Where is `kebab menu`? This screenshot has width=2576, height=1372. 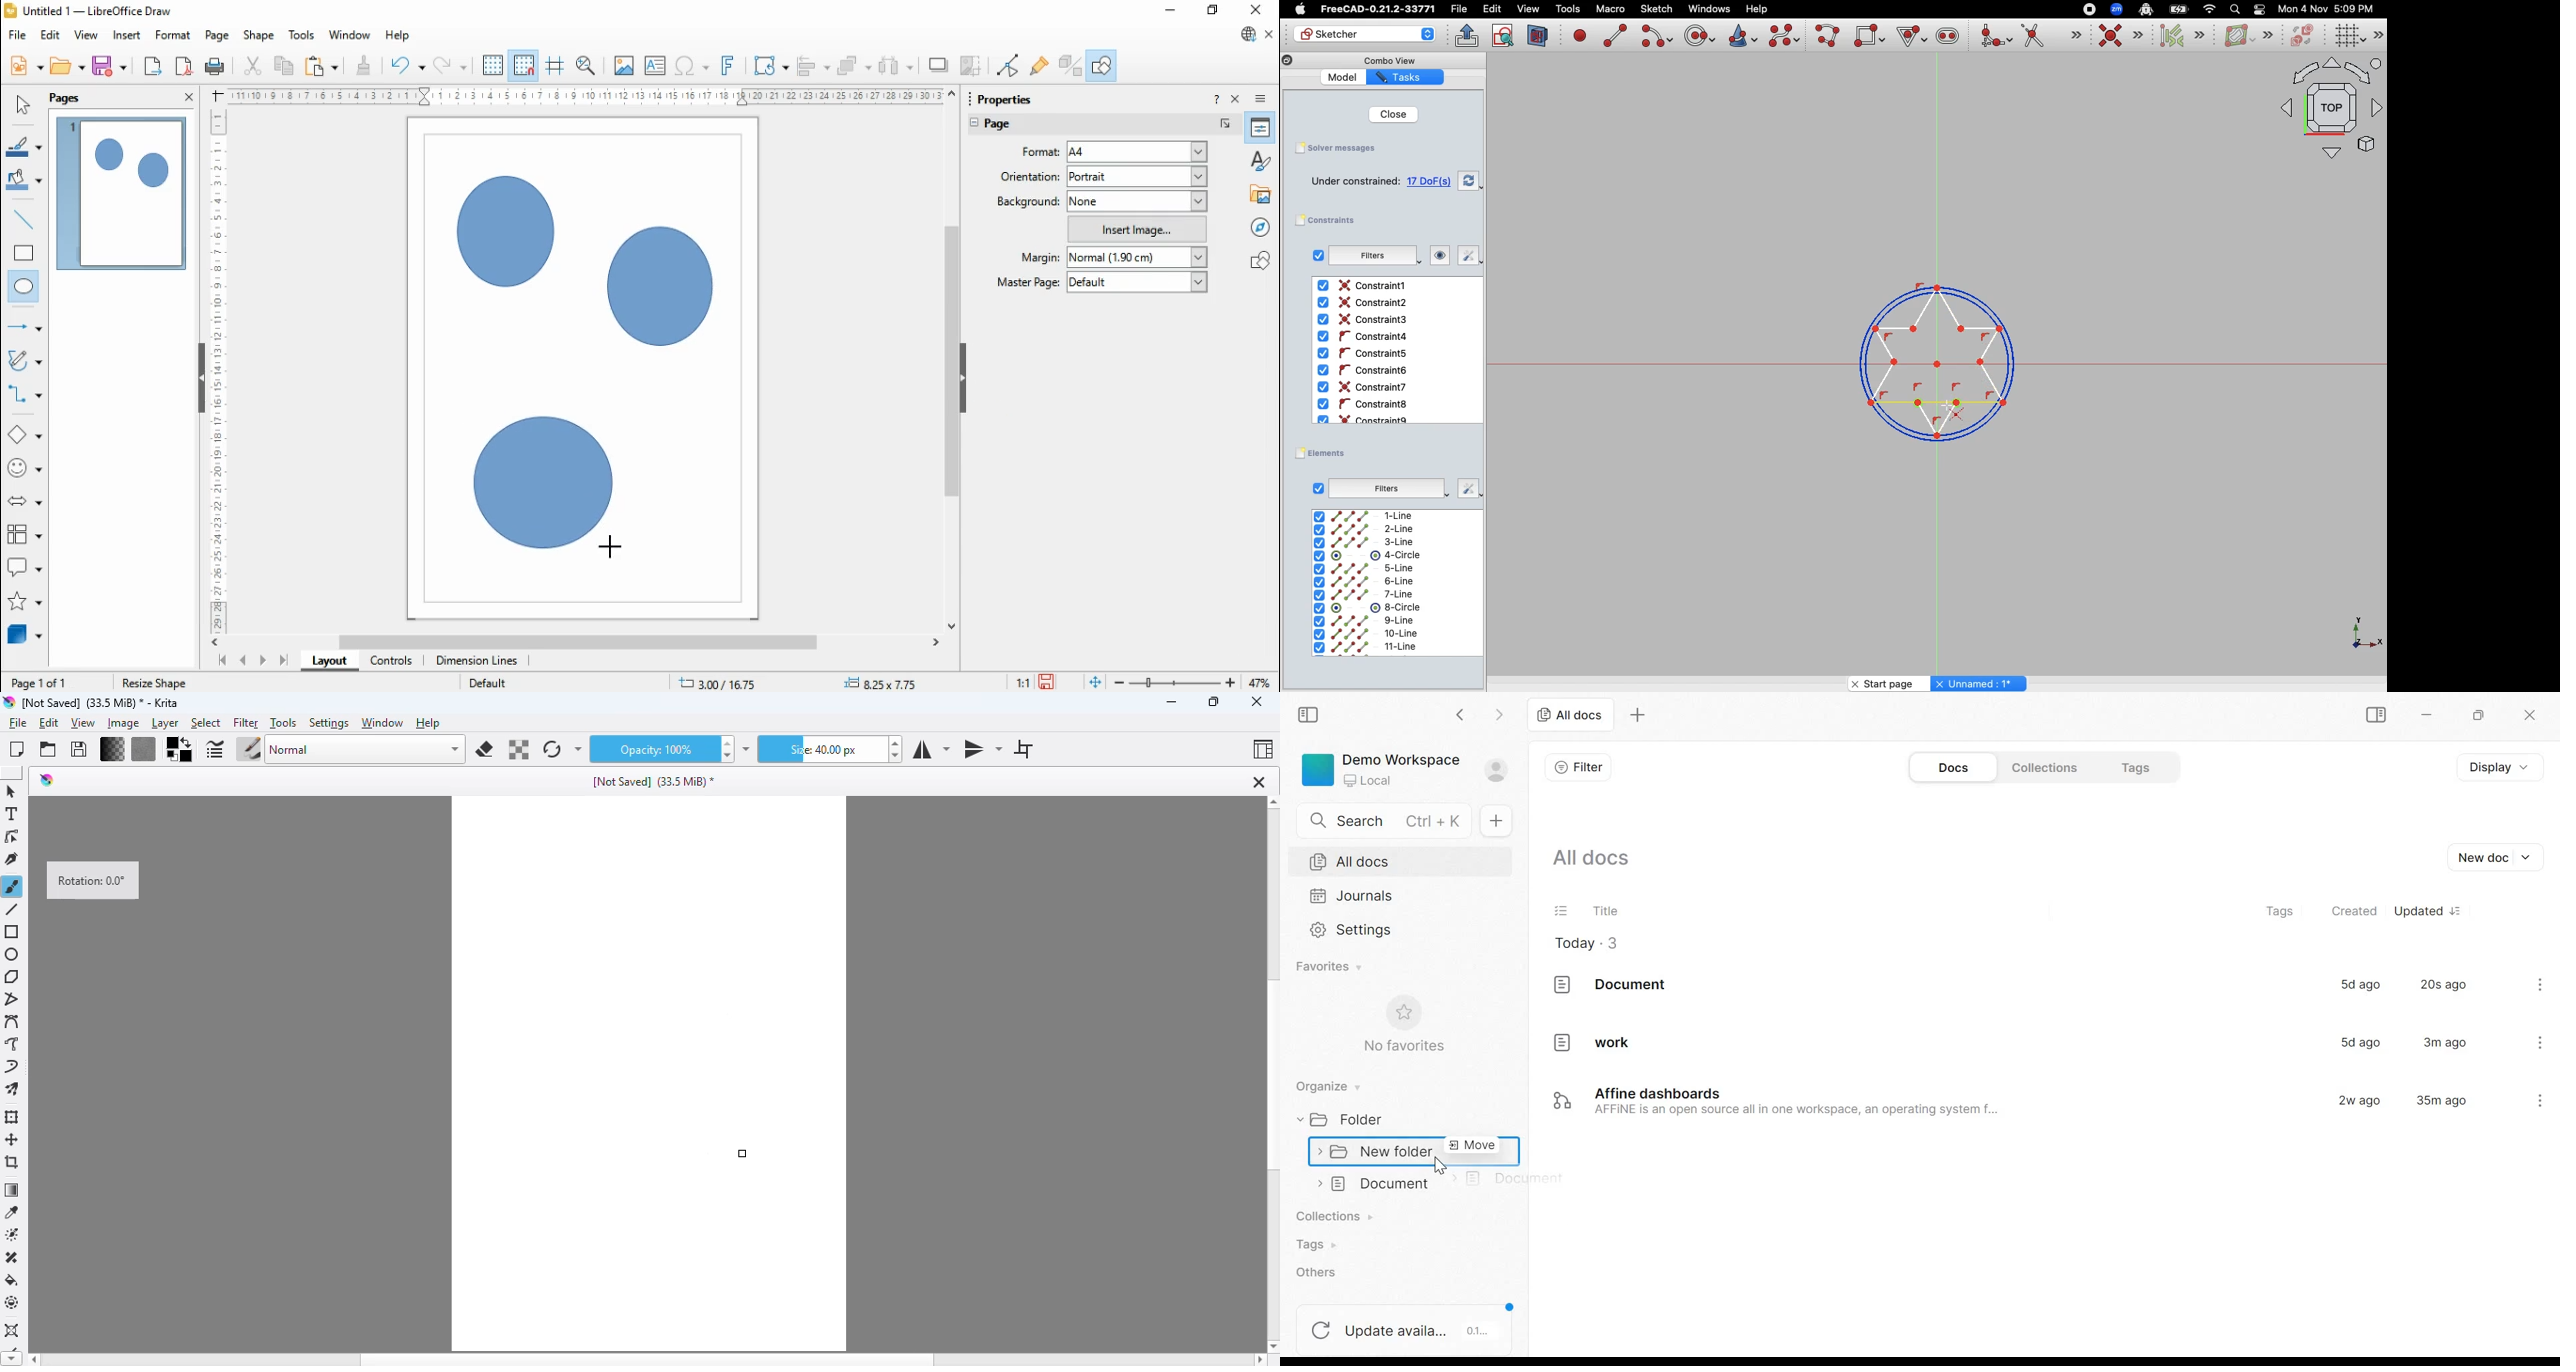
kebab menu is located at coordinates (2541, 985).